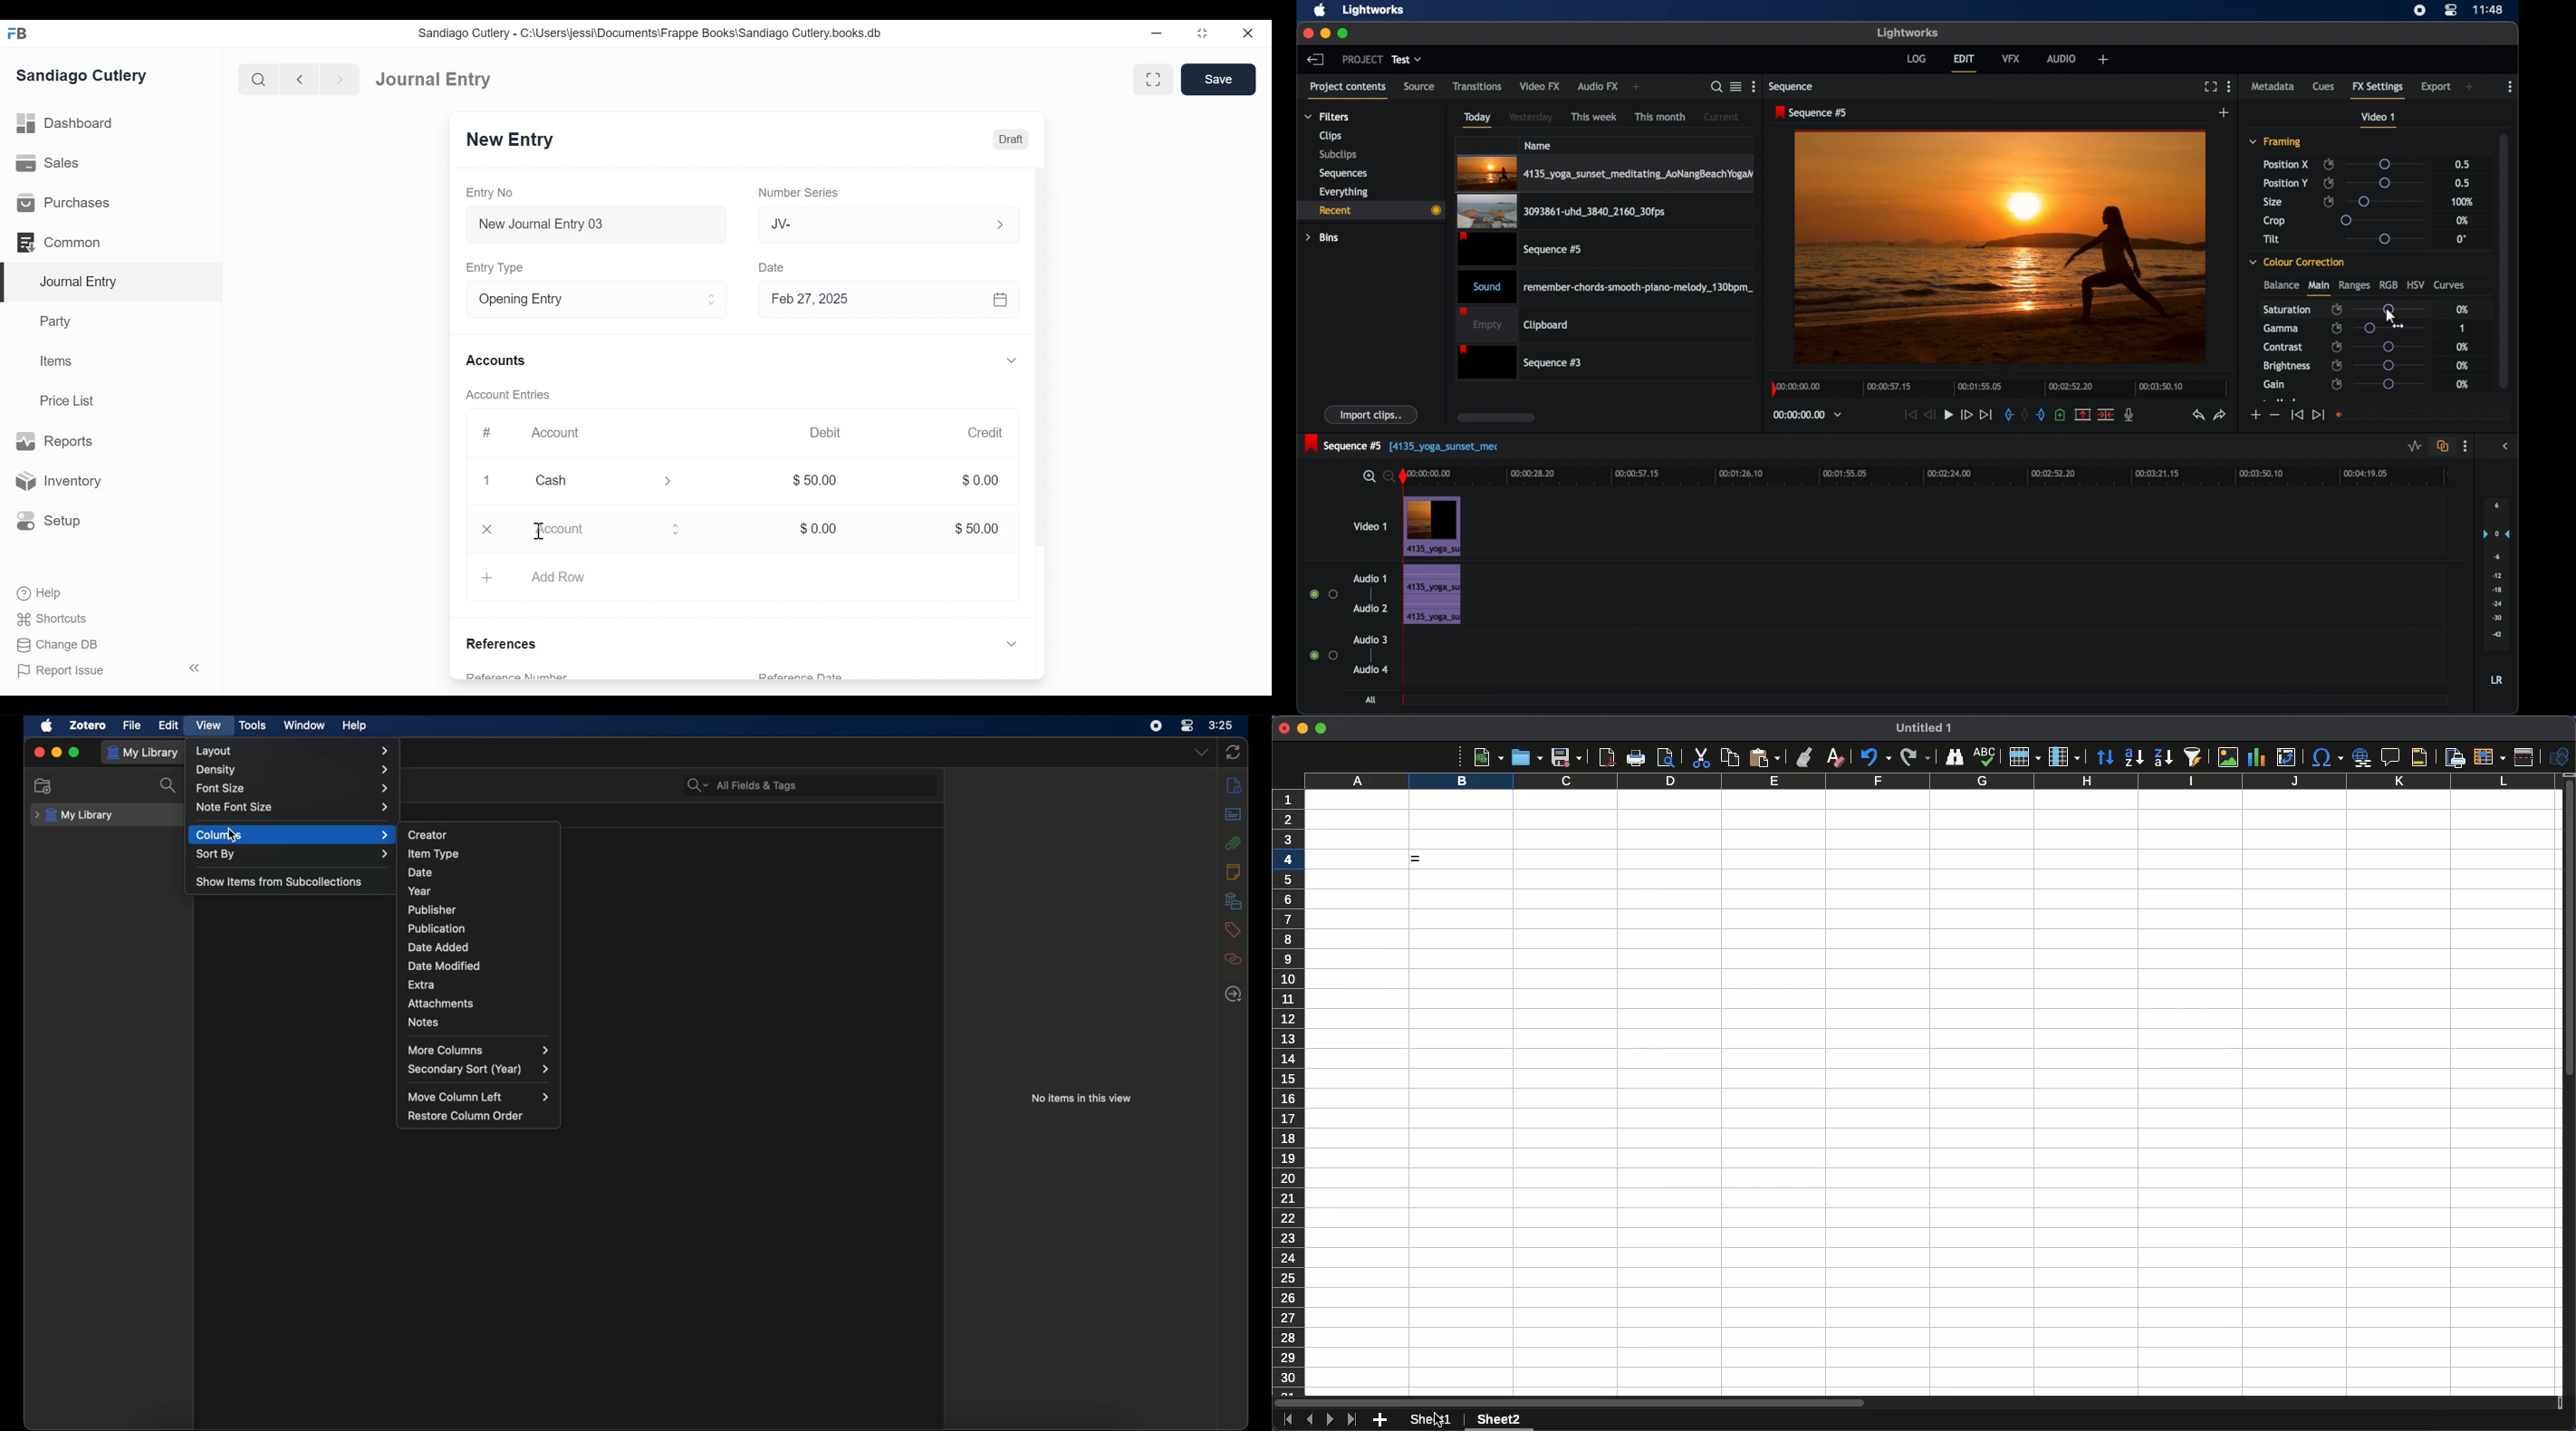 This screenshot has width=2576, height=1456. I want to click on split, so click(2083, 414).